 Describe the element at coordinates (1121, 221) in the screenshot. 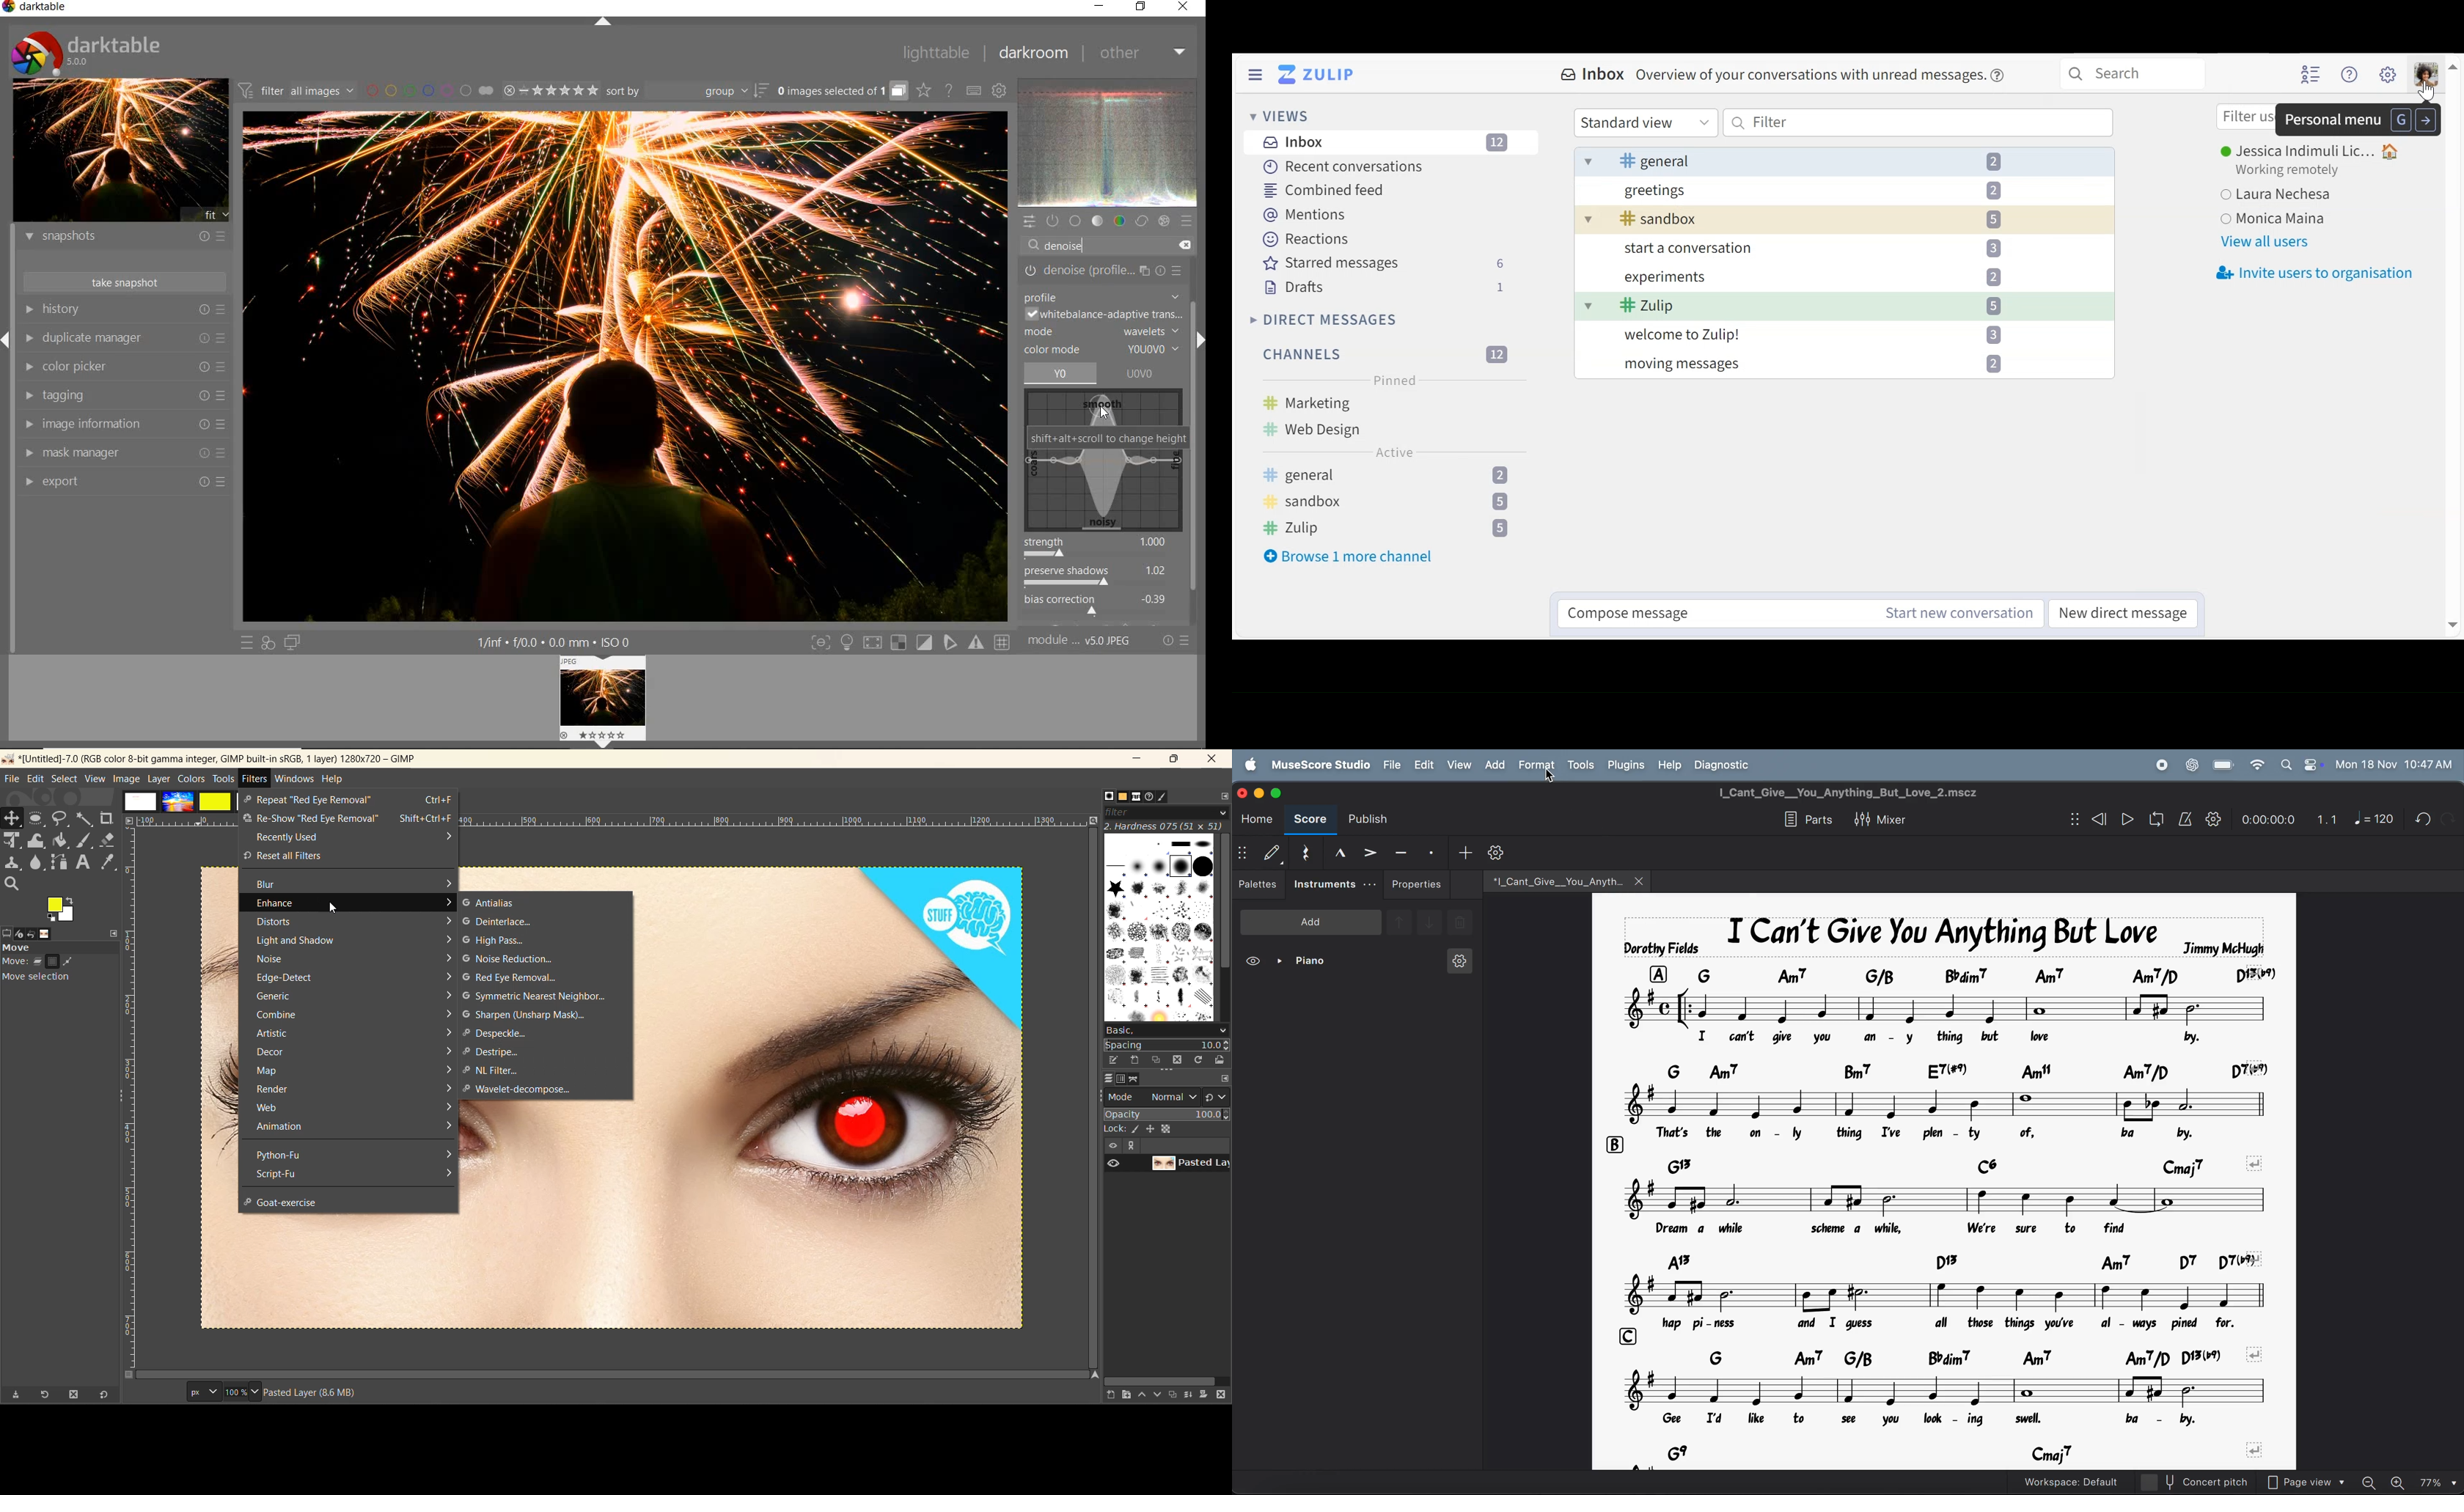

I see `color` at that location.